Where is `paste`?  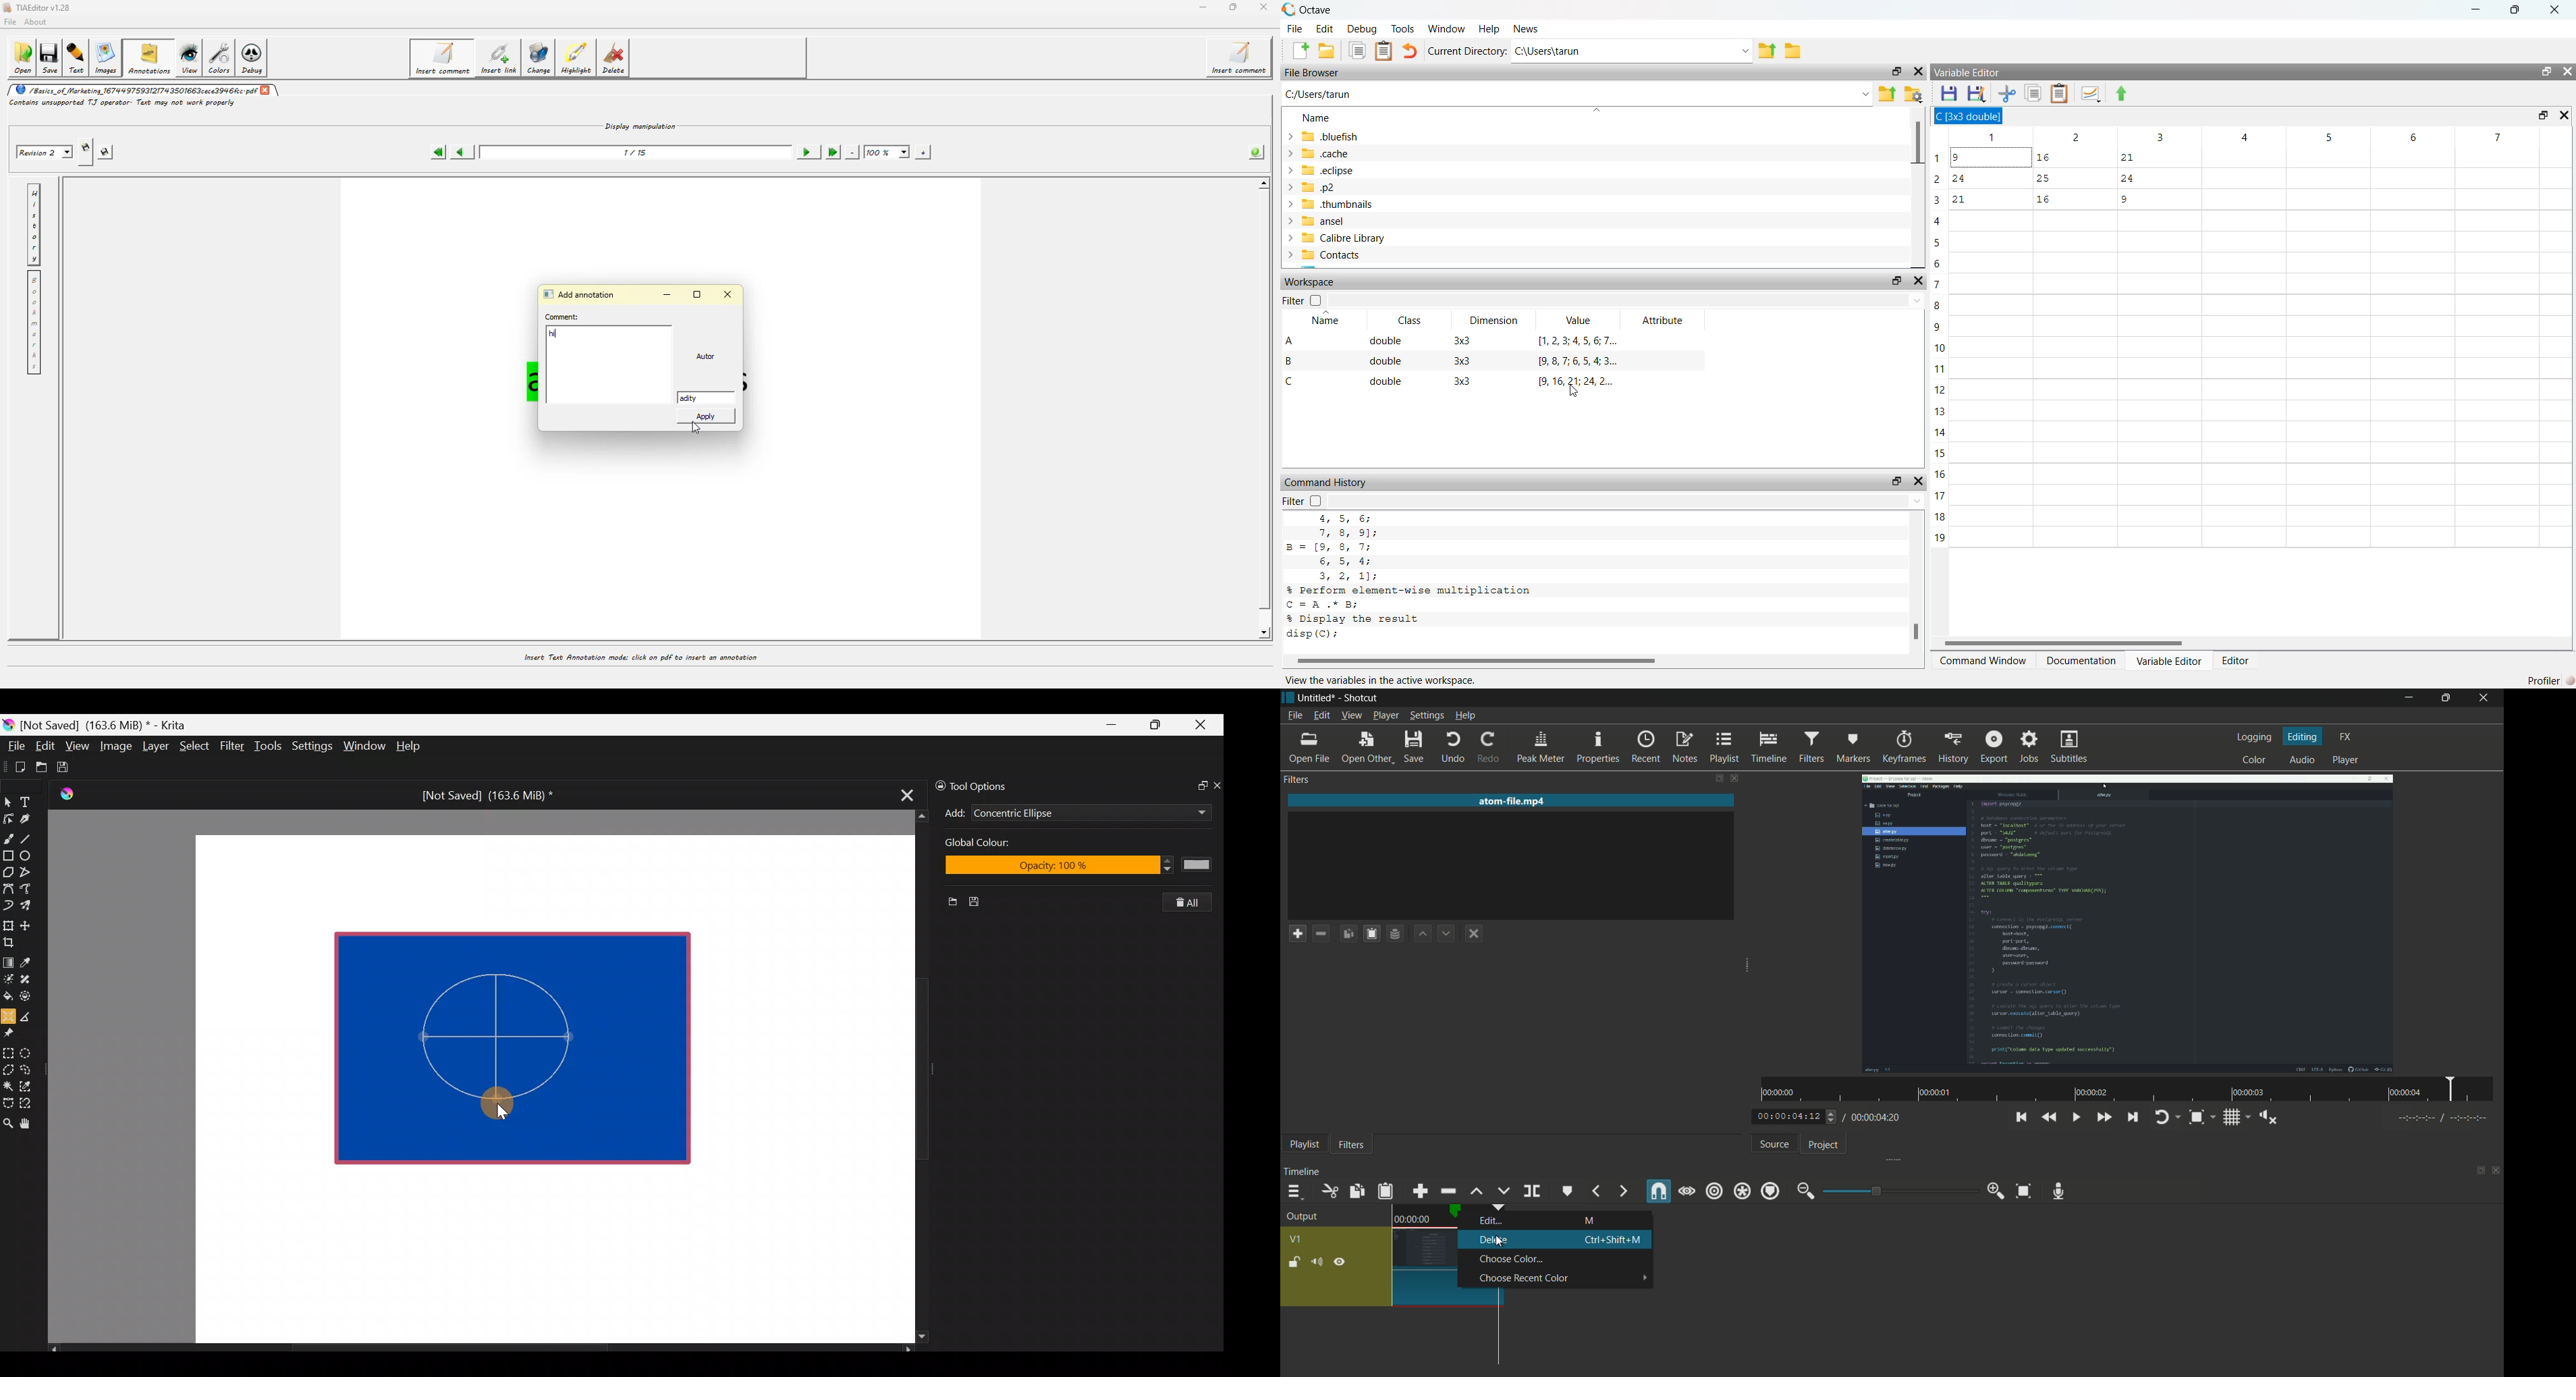 paste is located at coordinates (1385, 1191).